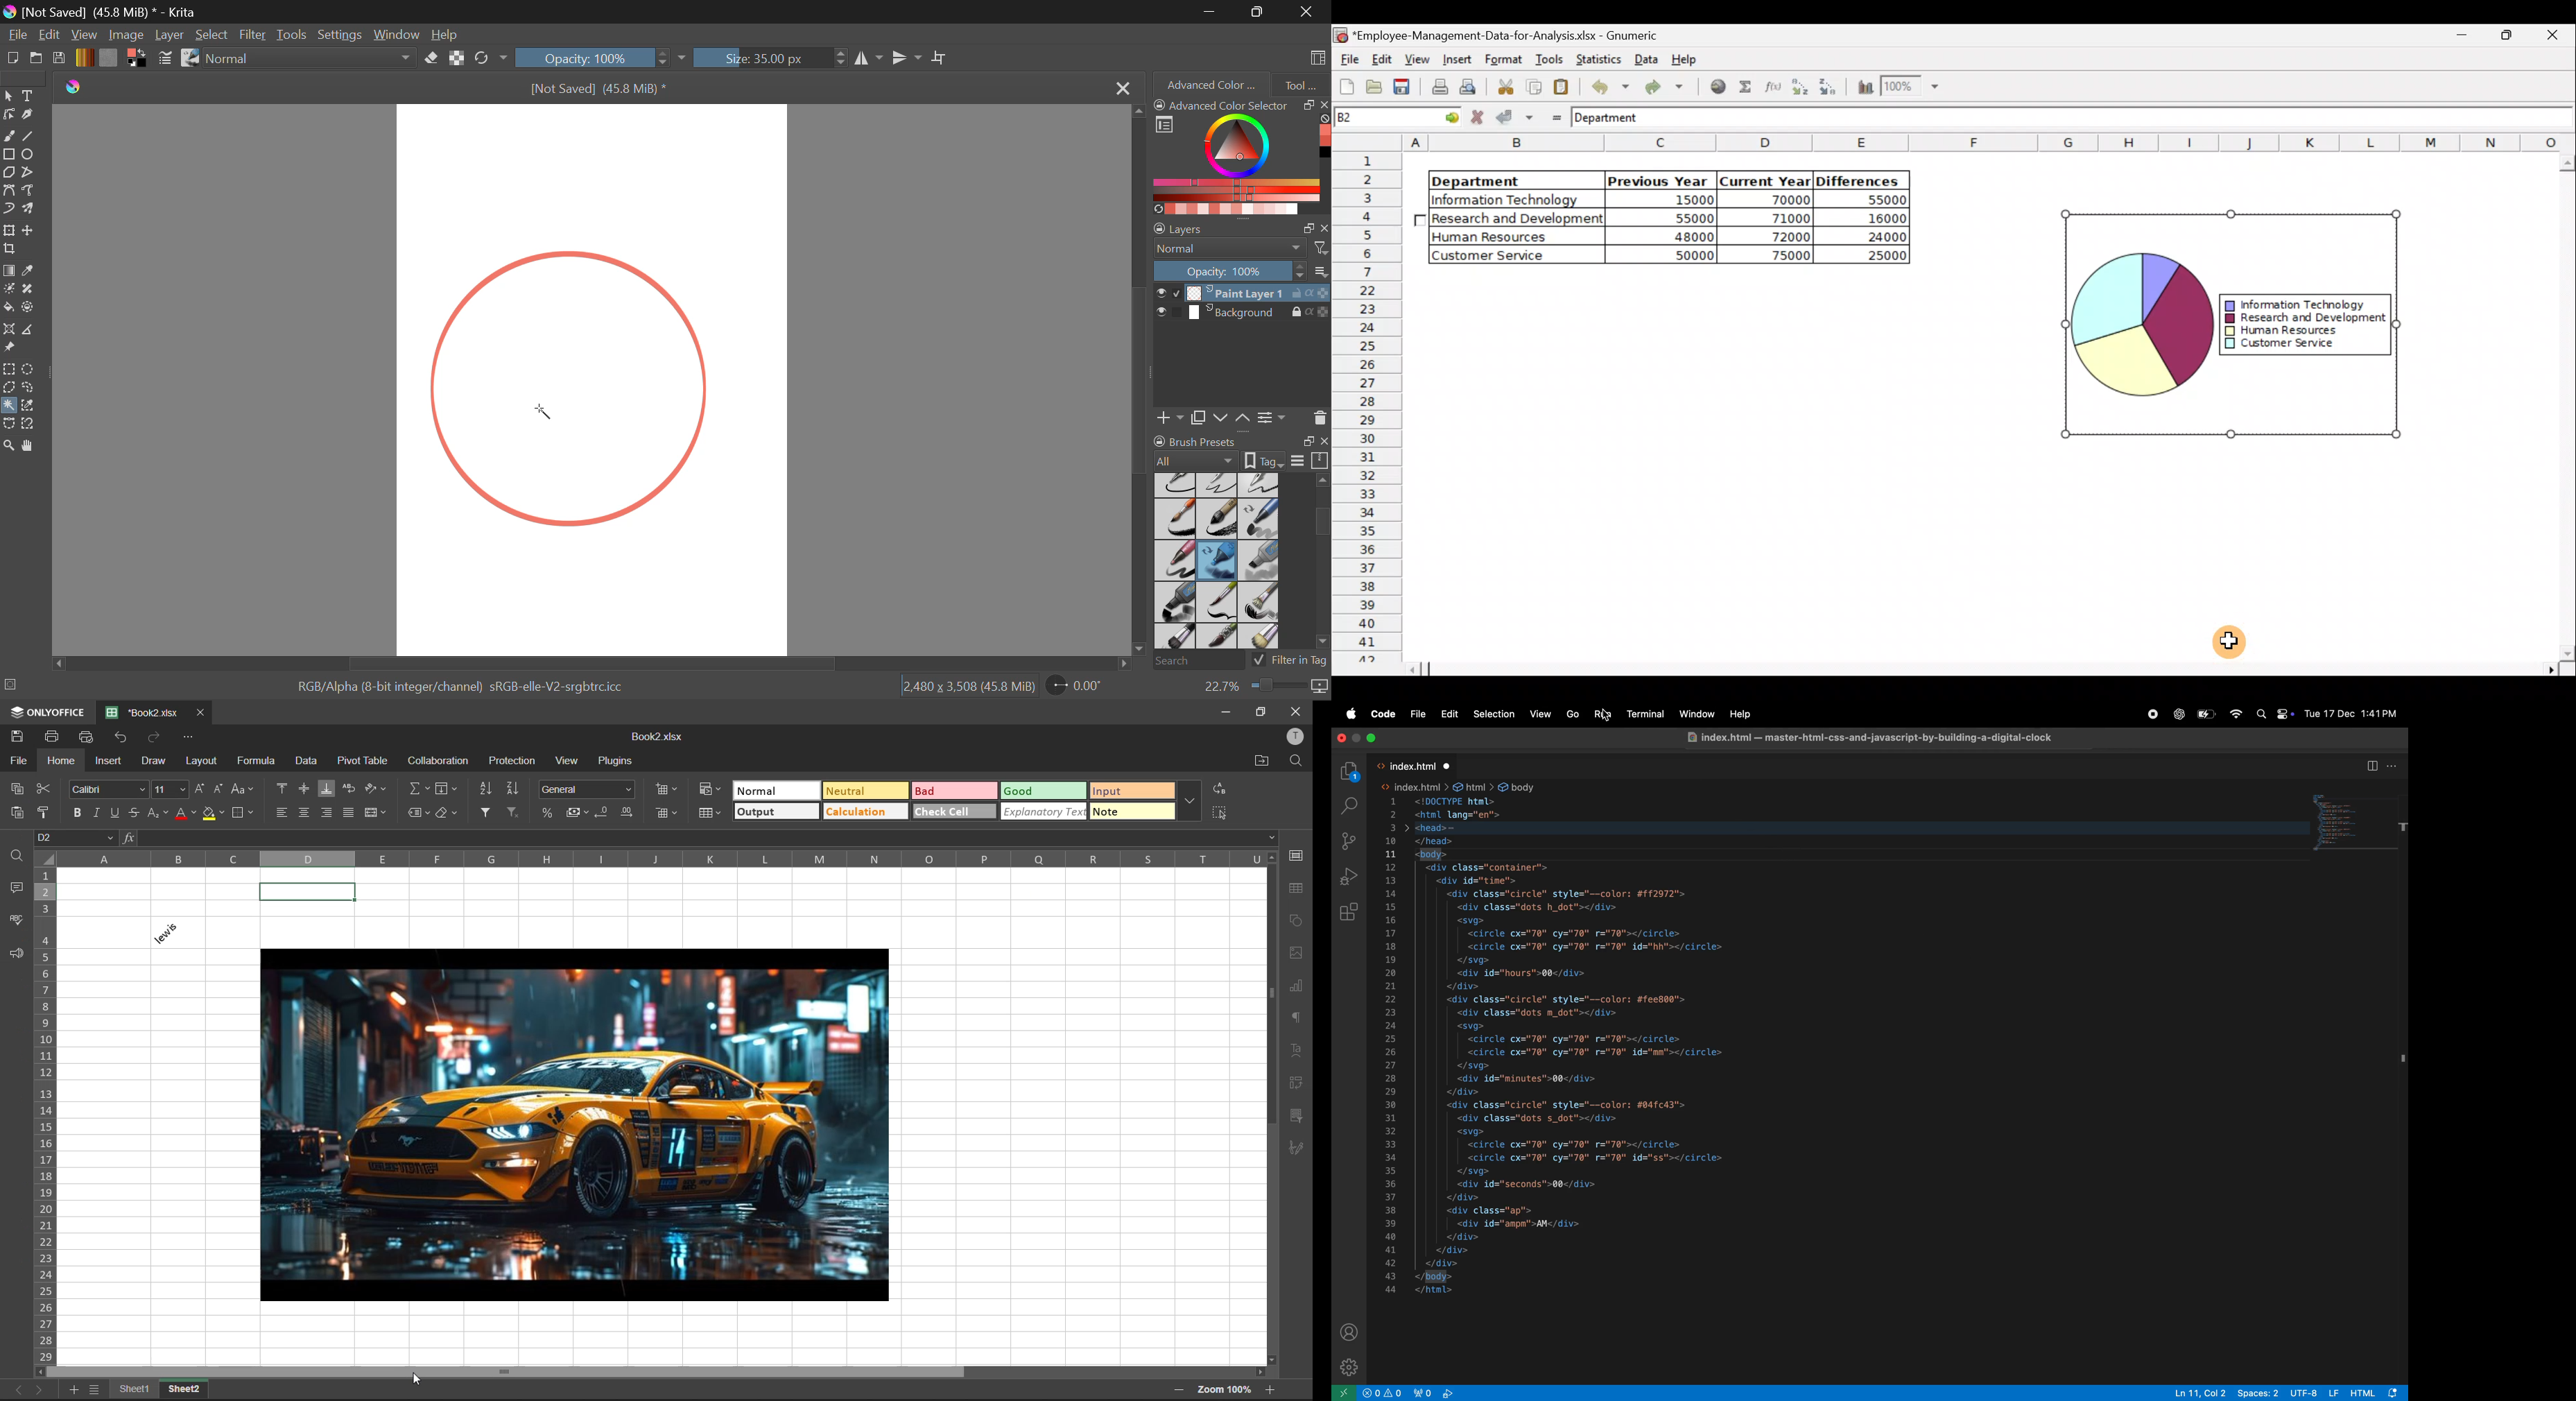  Describe the element at coordinates (8, 114) in the screenshot. I see `Edit Shapes Tool` at that location.